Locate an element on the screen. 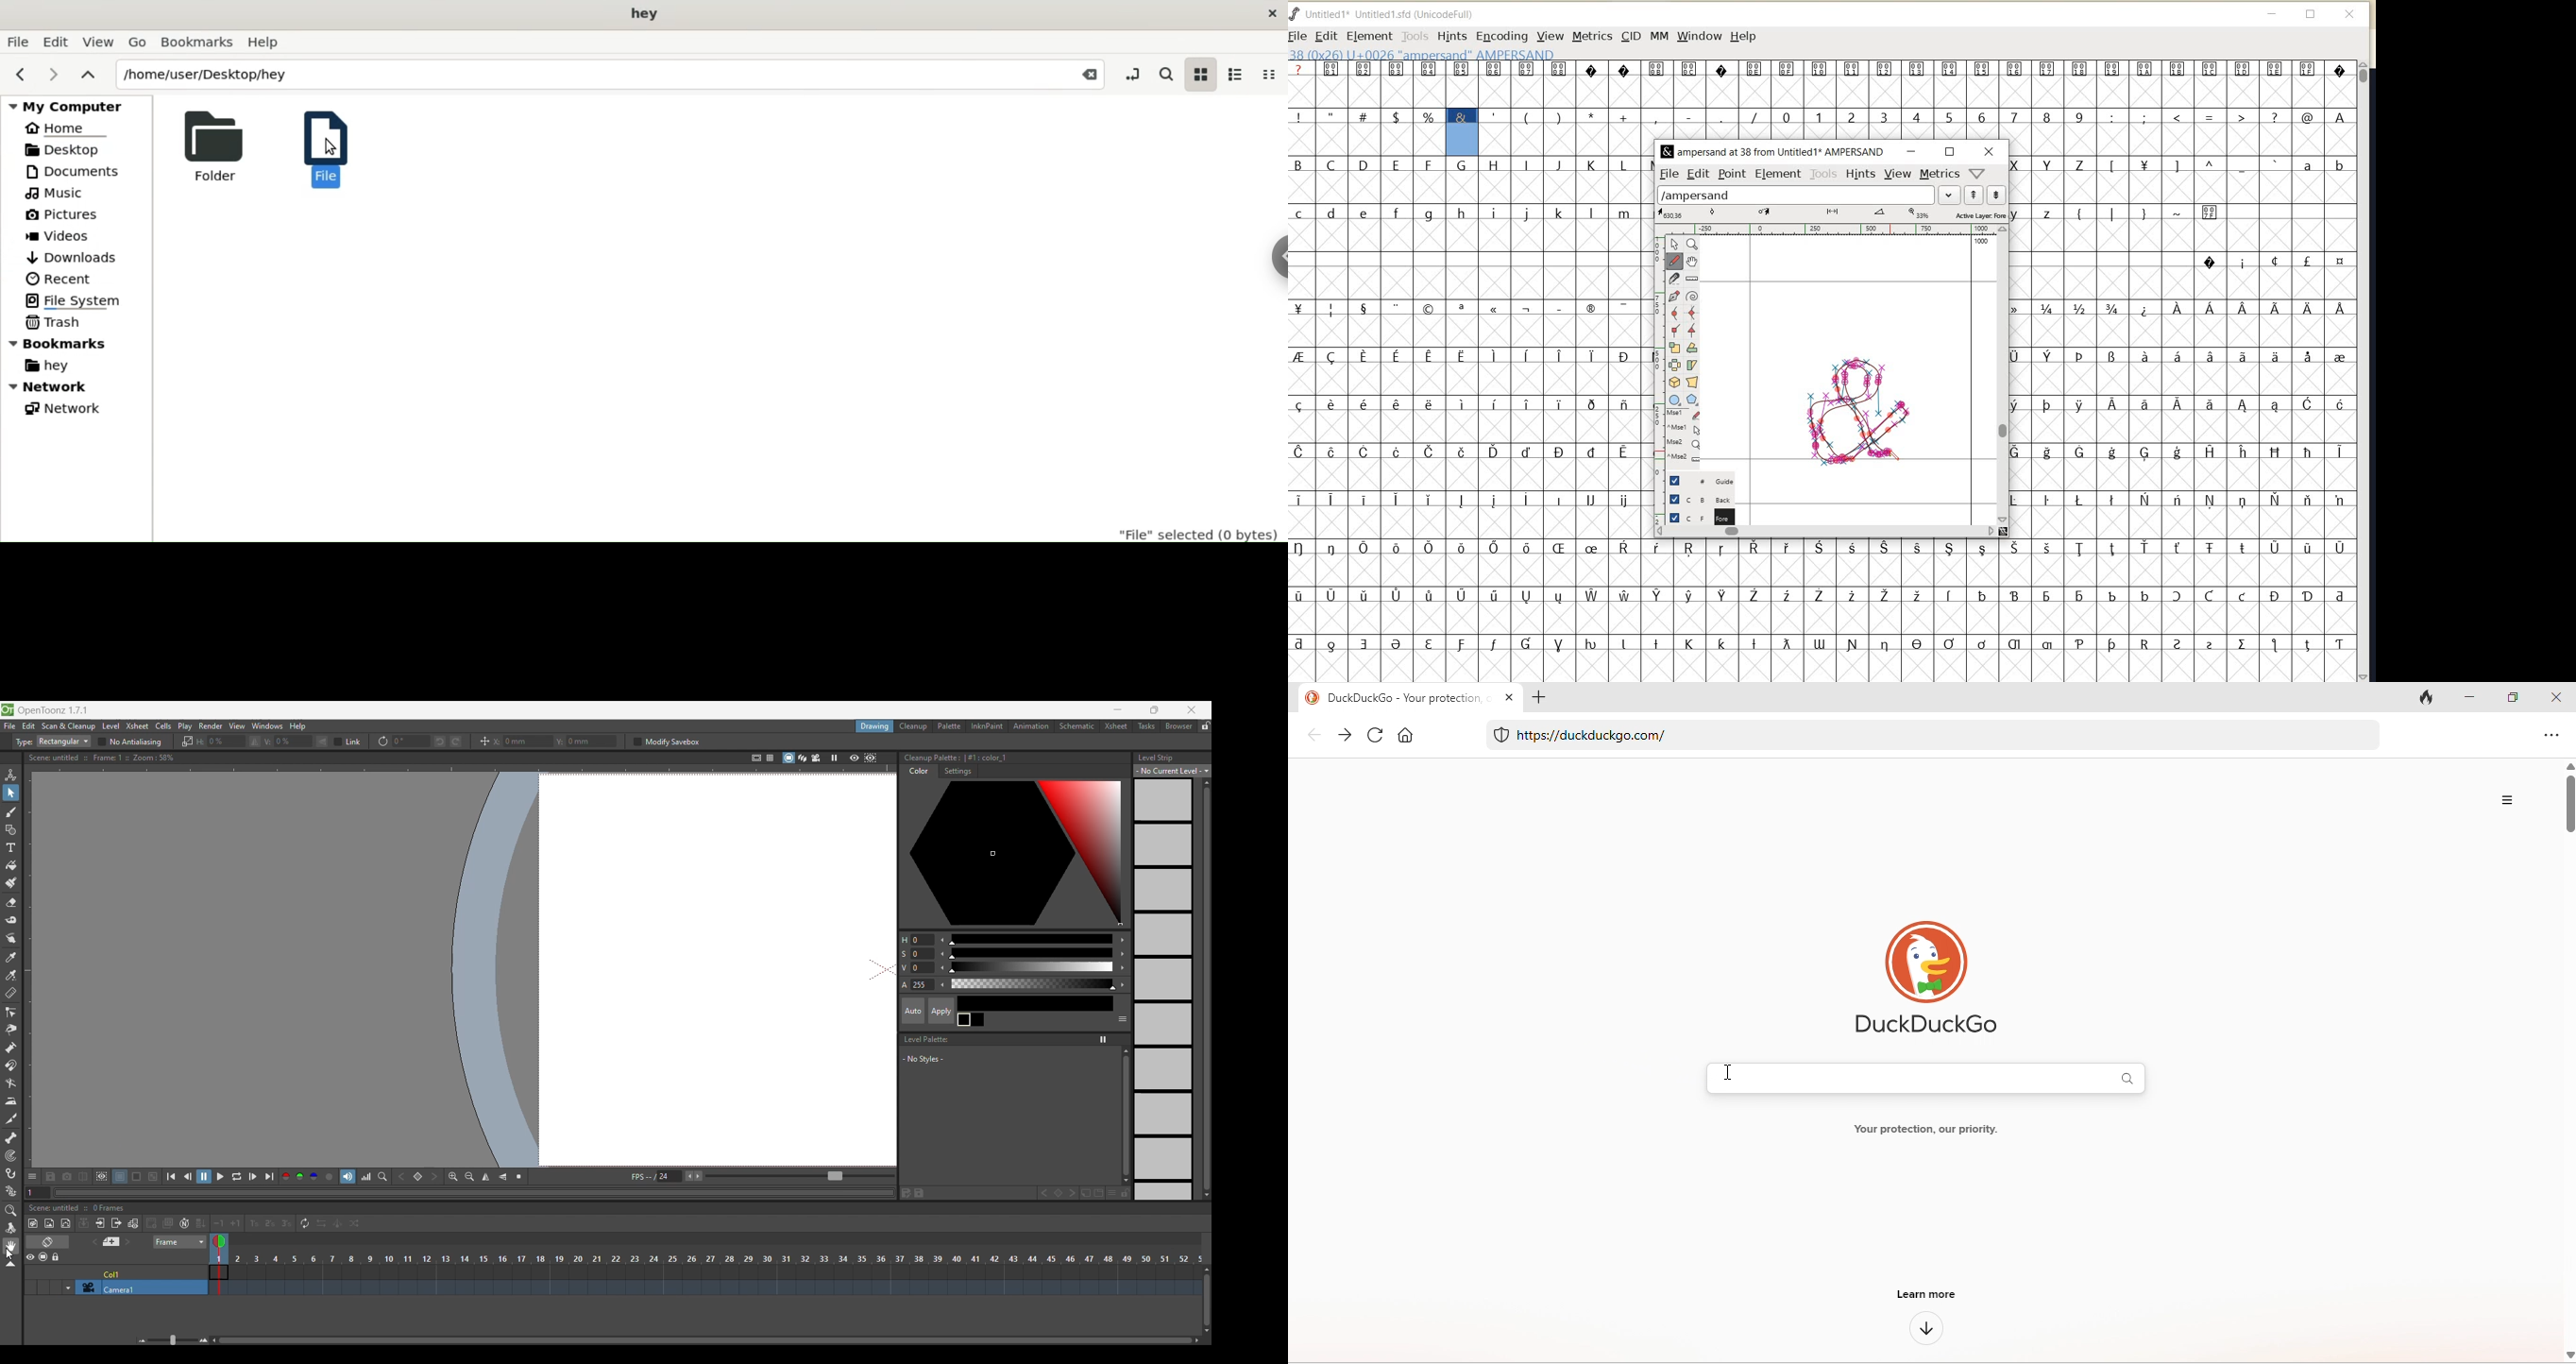 Image resolution: width=2576 pixels, height=1372 pixels. Input X axis position is located at coordinates (525, 740).